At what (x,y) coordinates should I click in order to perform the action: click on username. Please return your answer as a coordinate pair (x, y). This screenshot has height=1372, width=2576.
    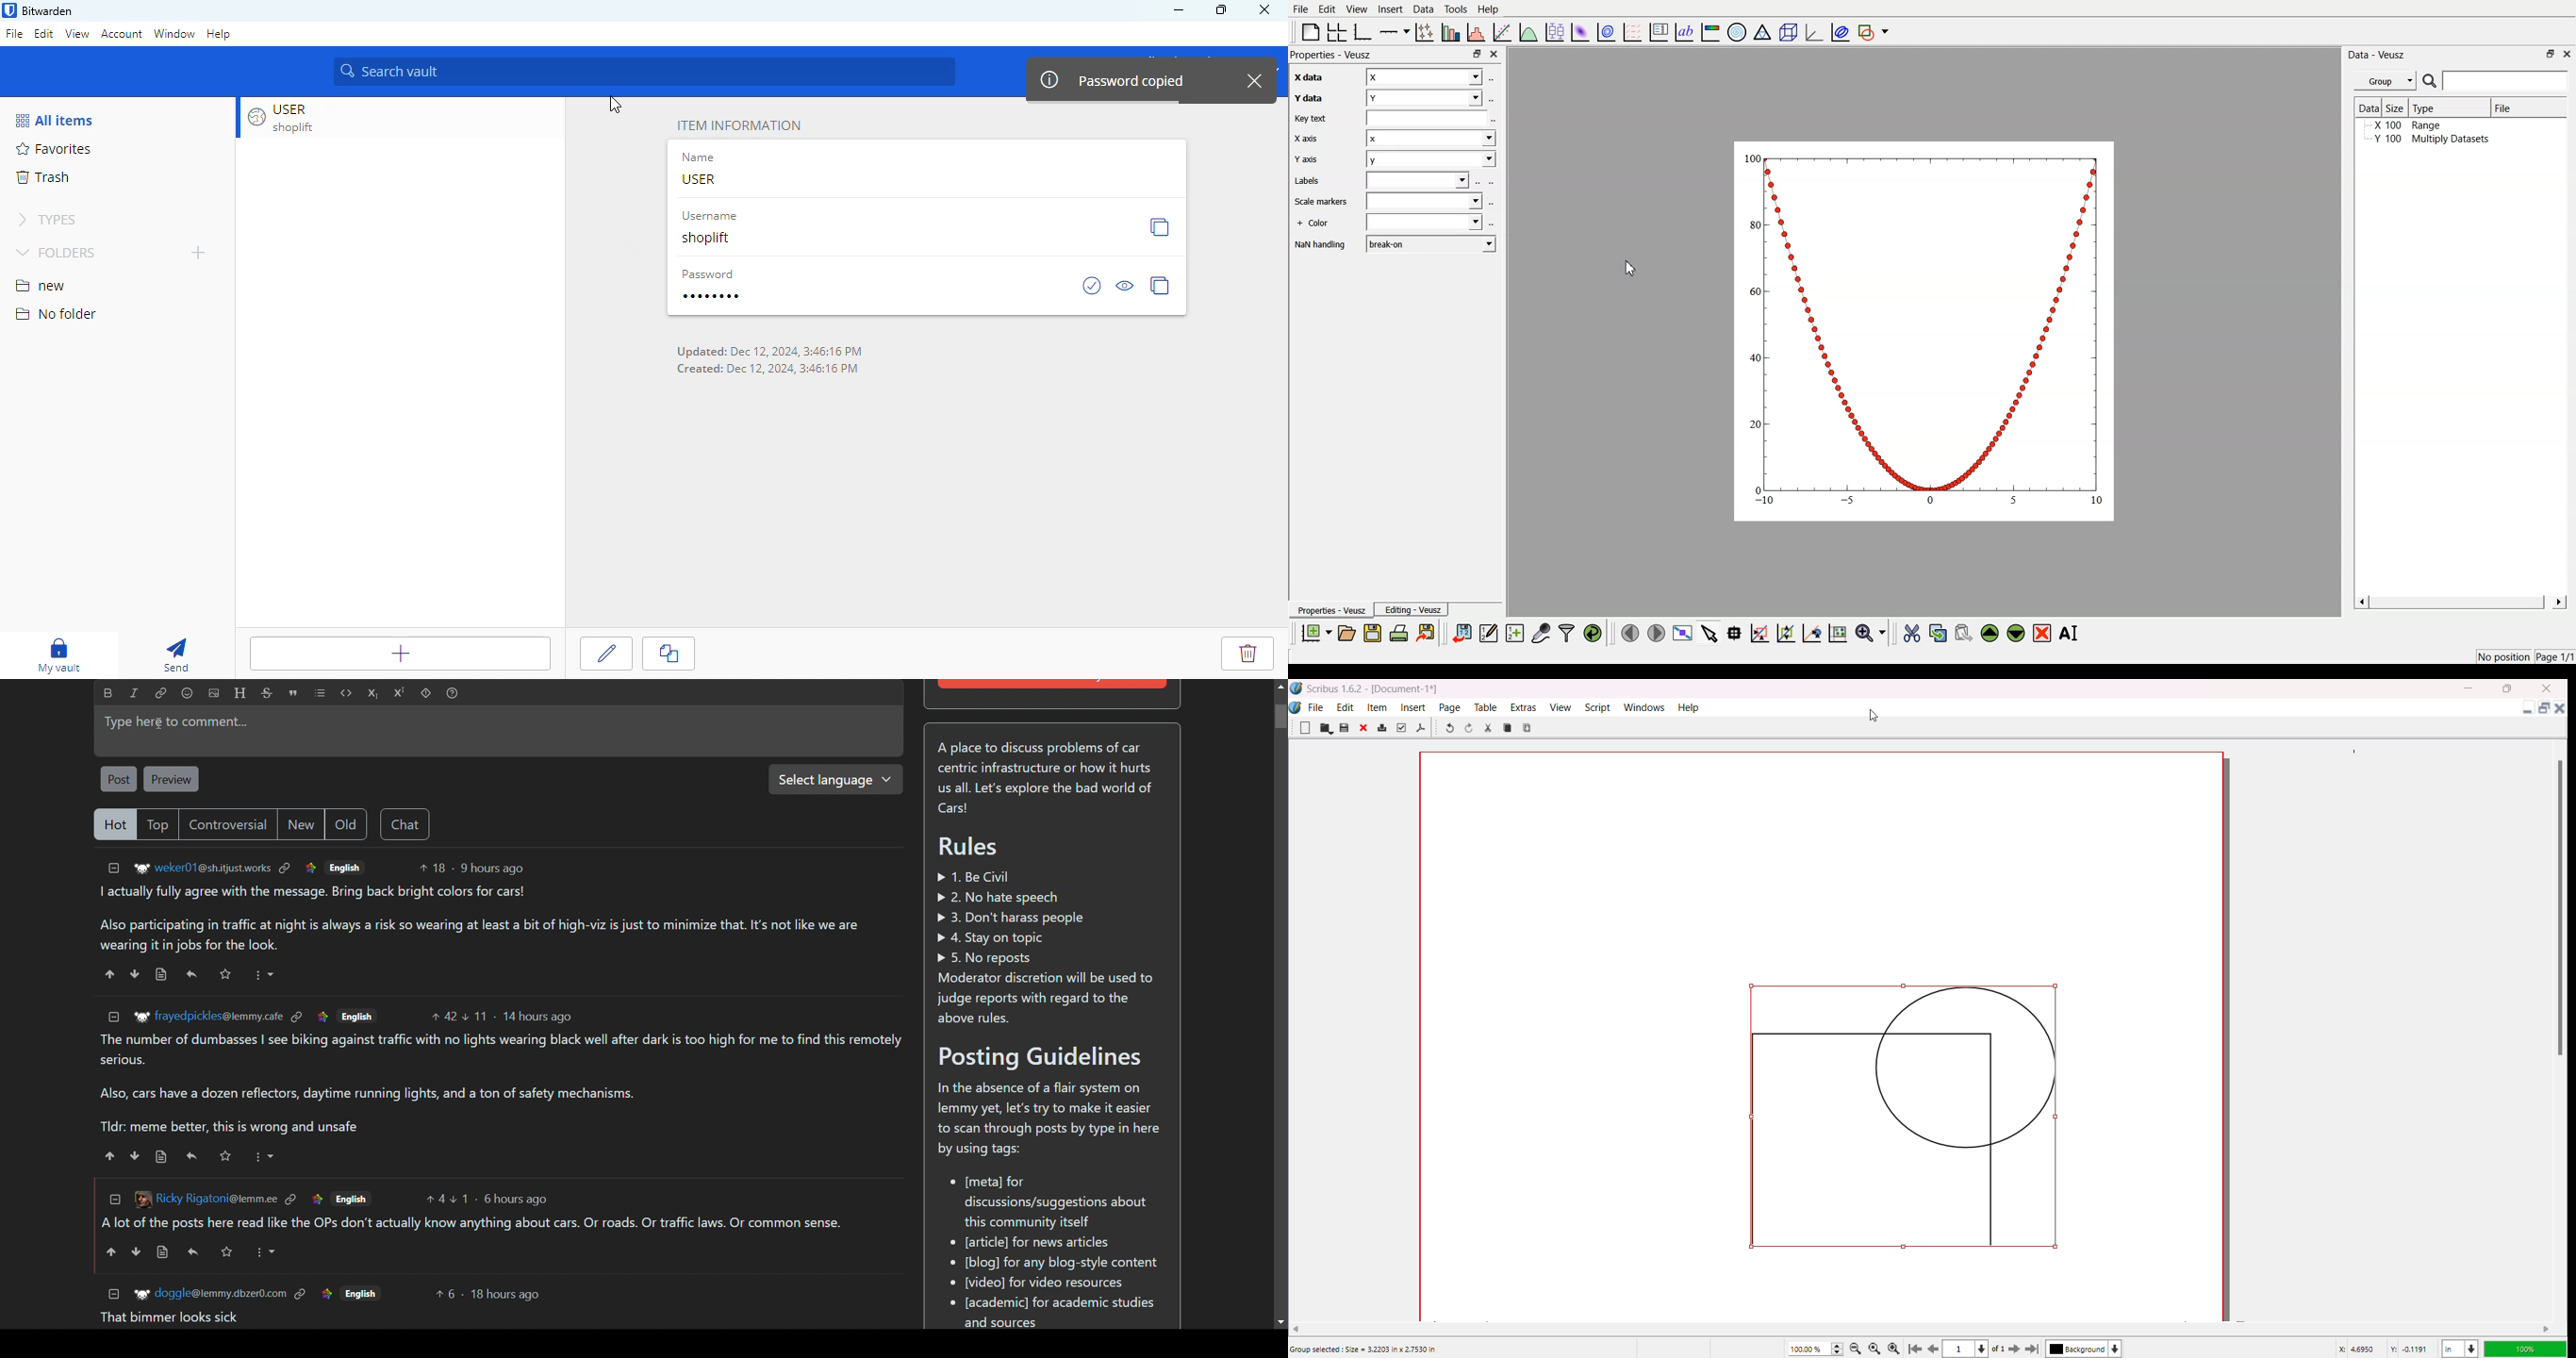
    Looking at the image, I should click on (708, 216).